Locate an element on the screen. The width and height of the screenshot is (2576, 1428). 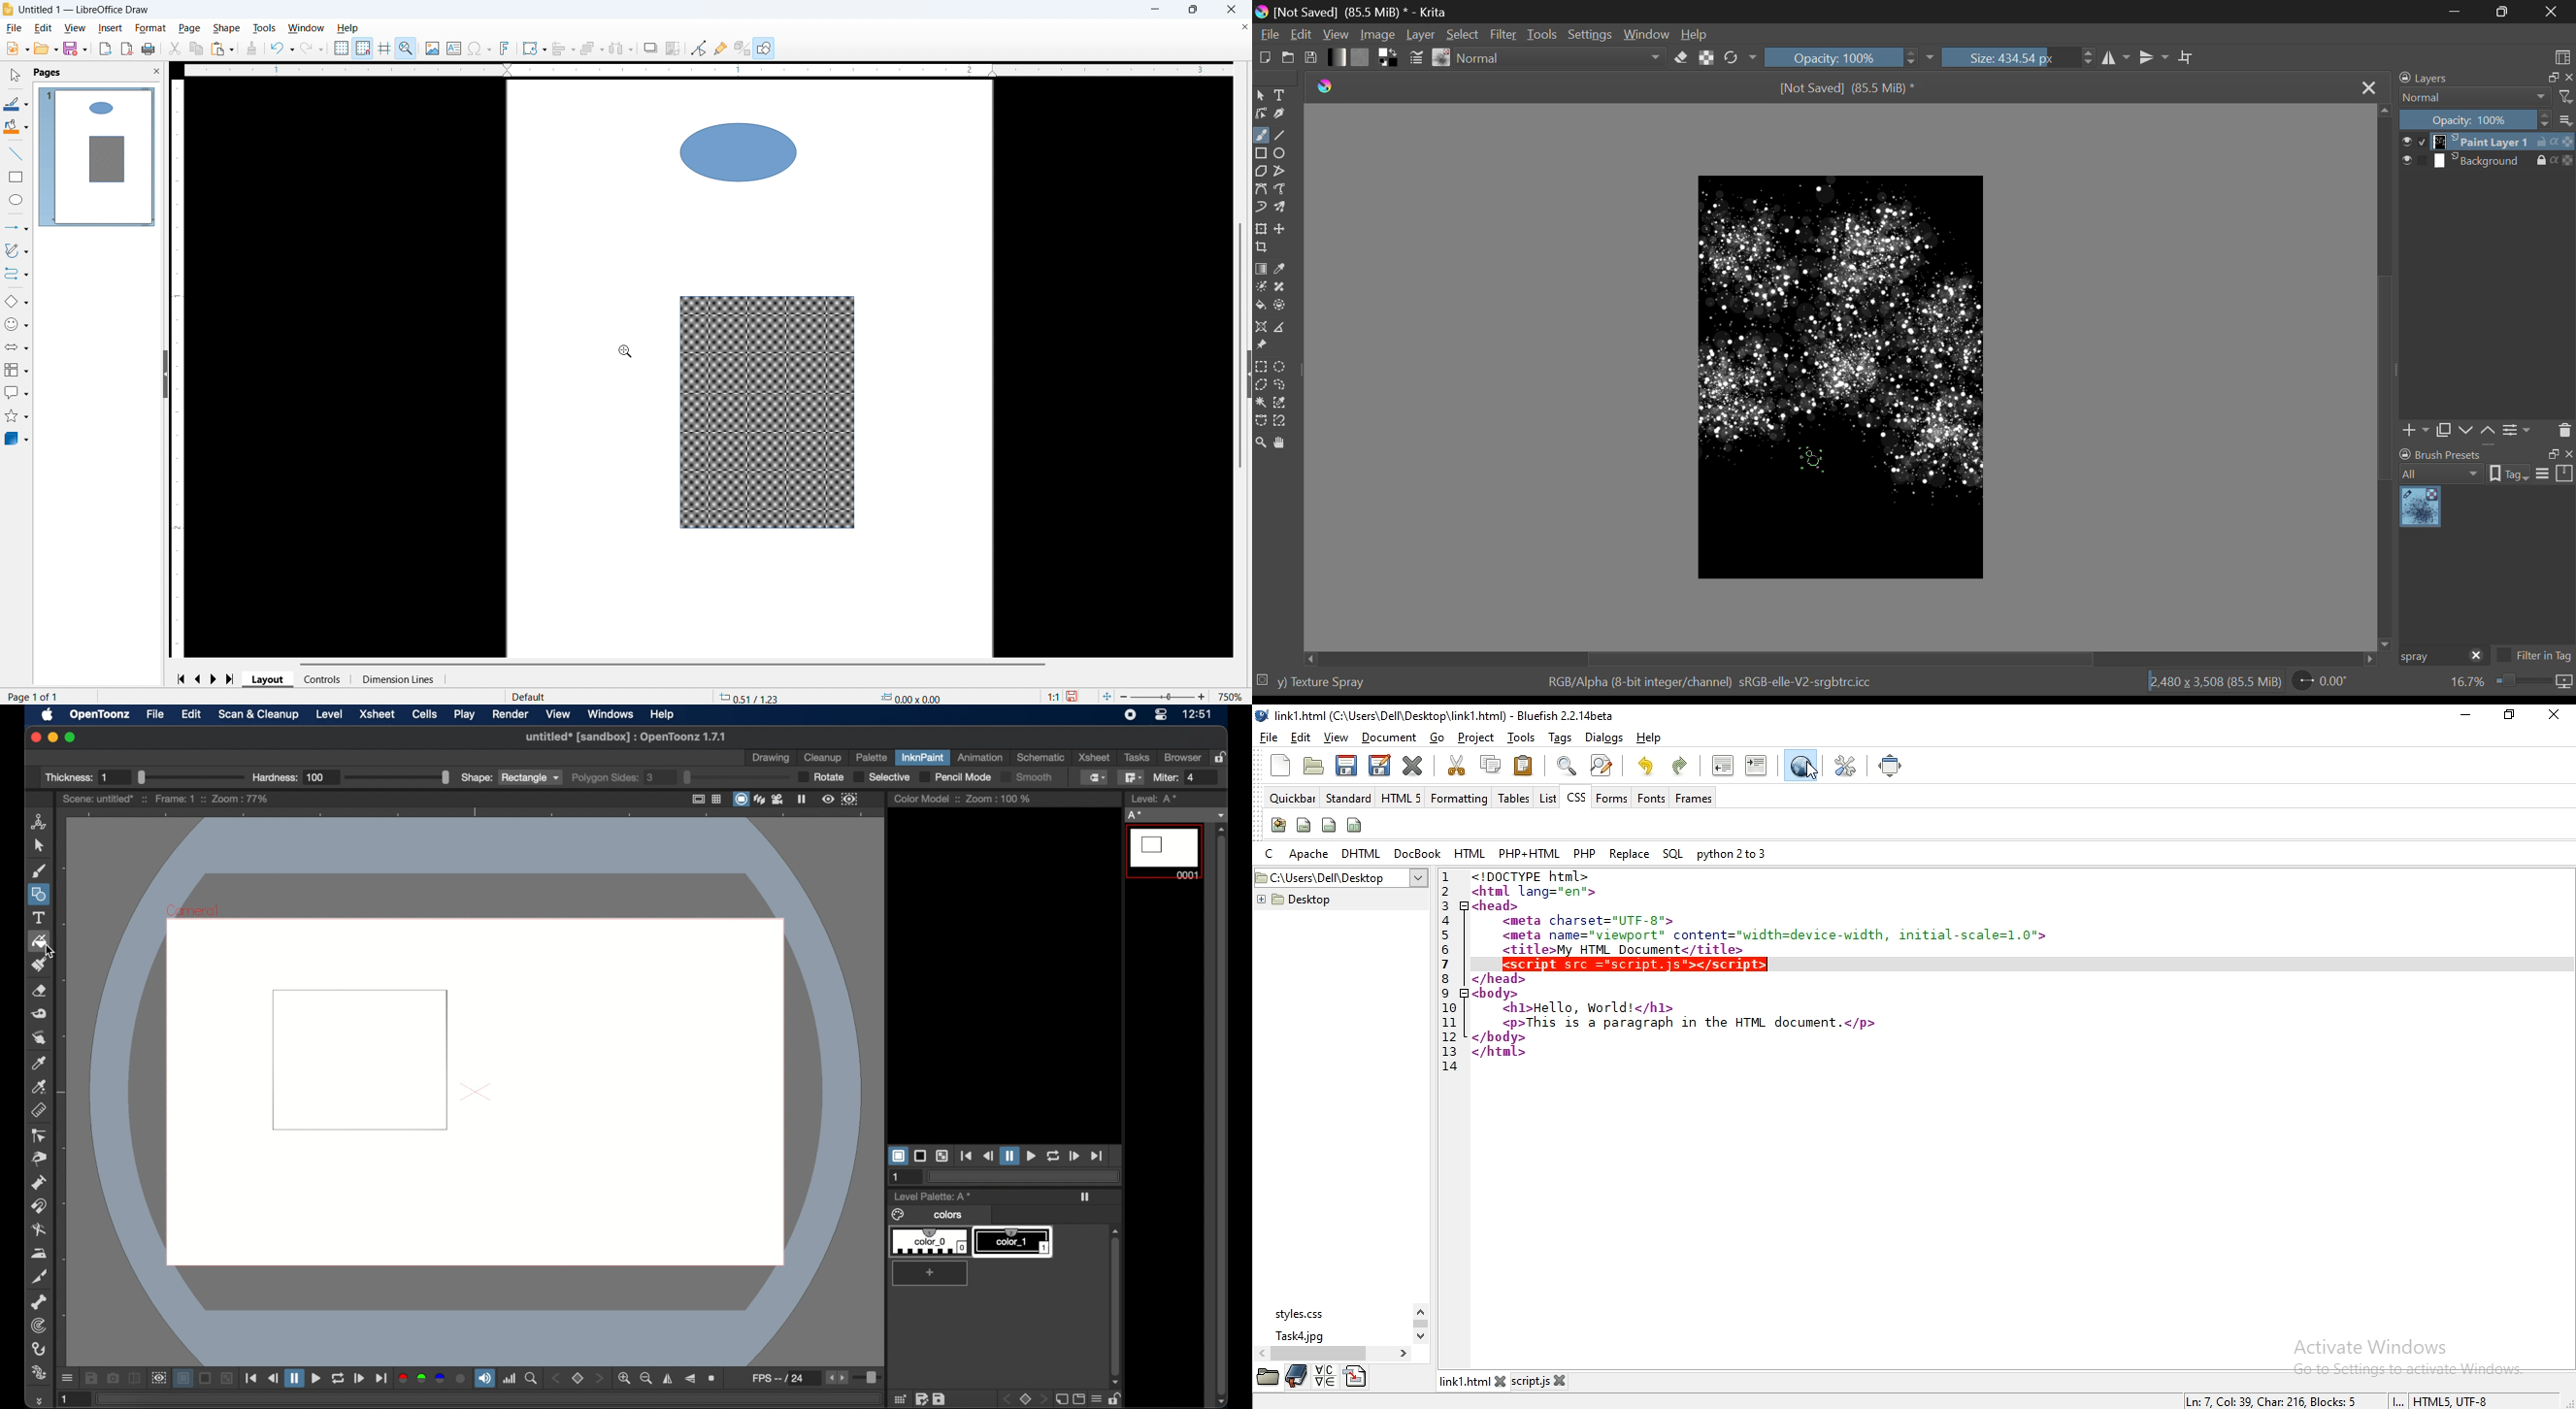
Layer Movement up is located at coordinates (2488, 432).